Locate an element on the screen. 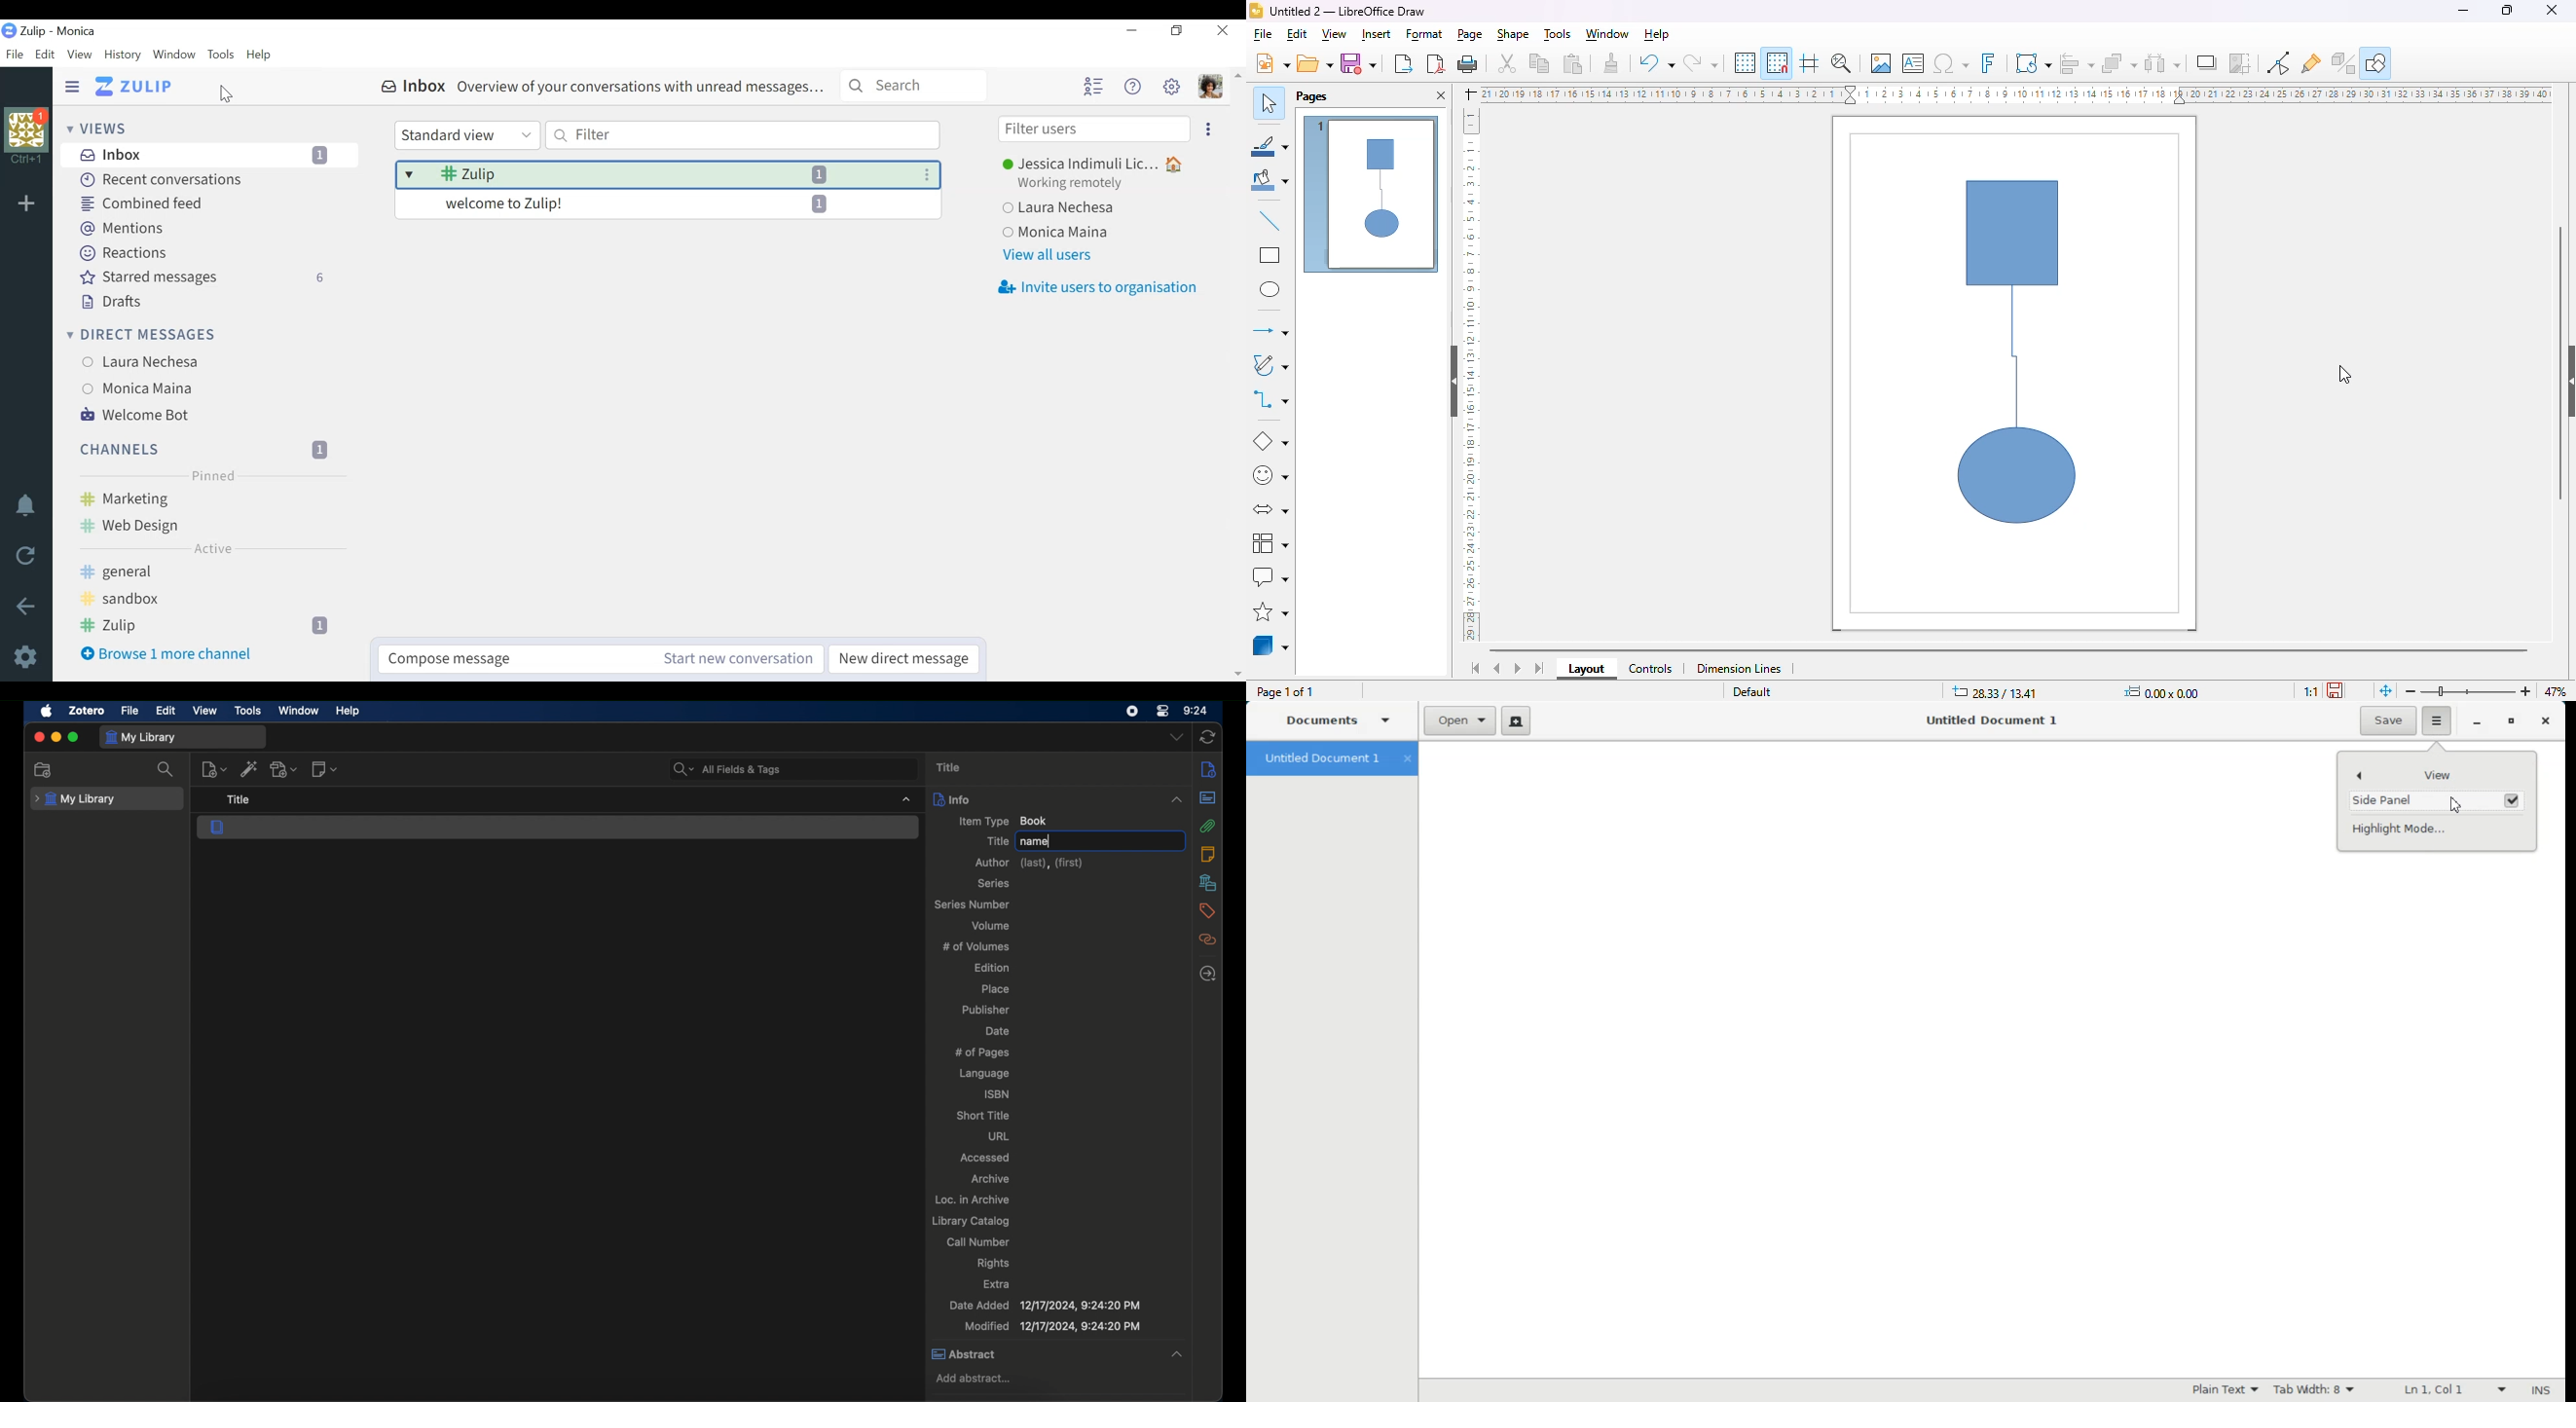  show draw functions is located at coordinates (2378, 61).